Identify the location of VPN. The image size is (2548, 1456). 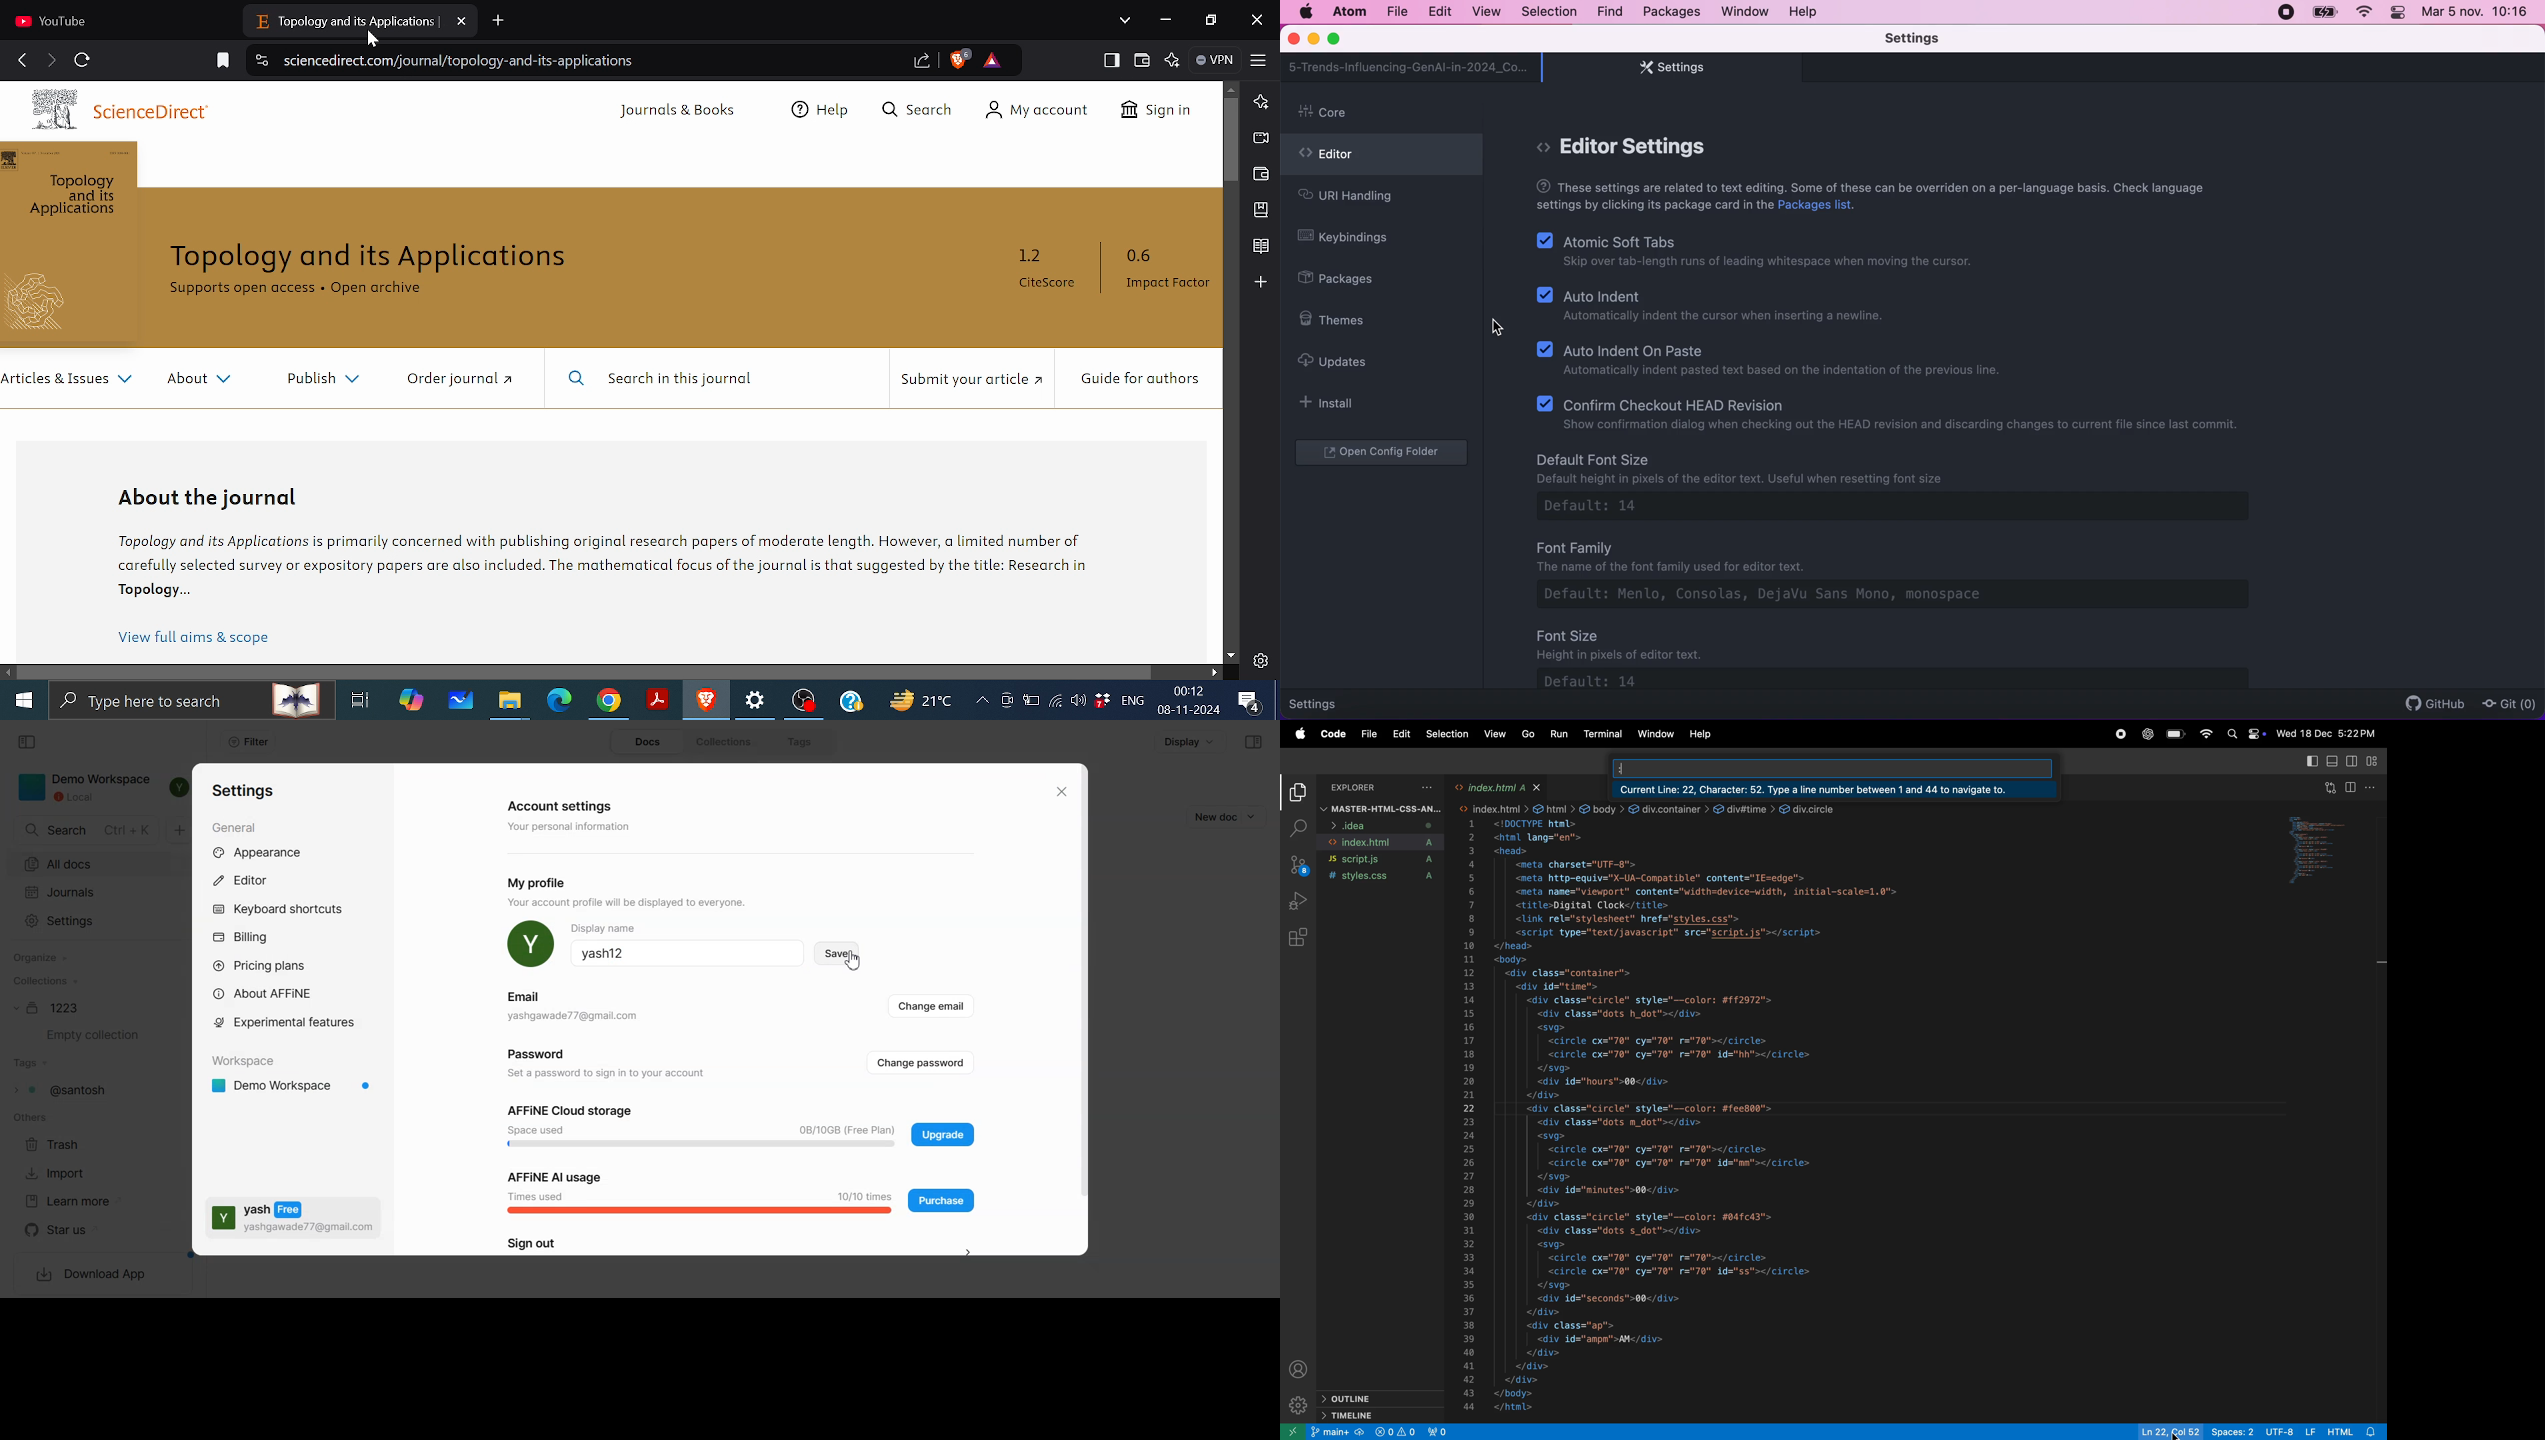
(1217, 60).